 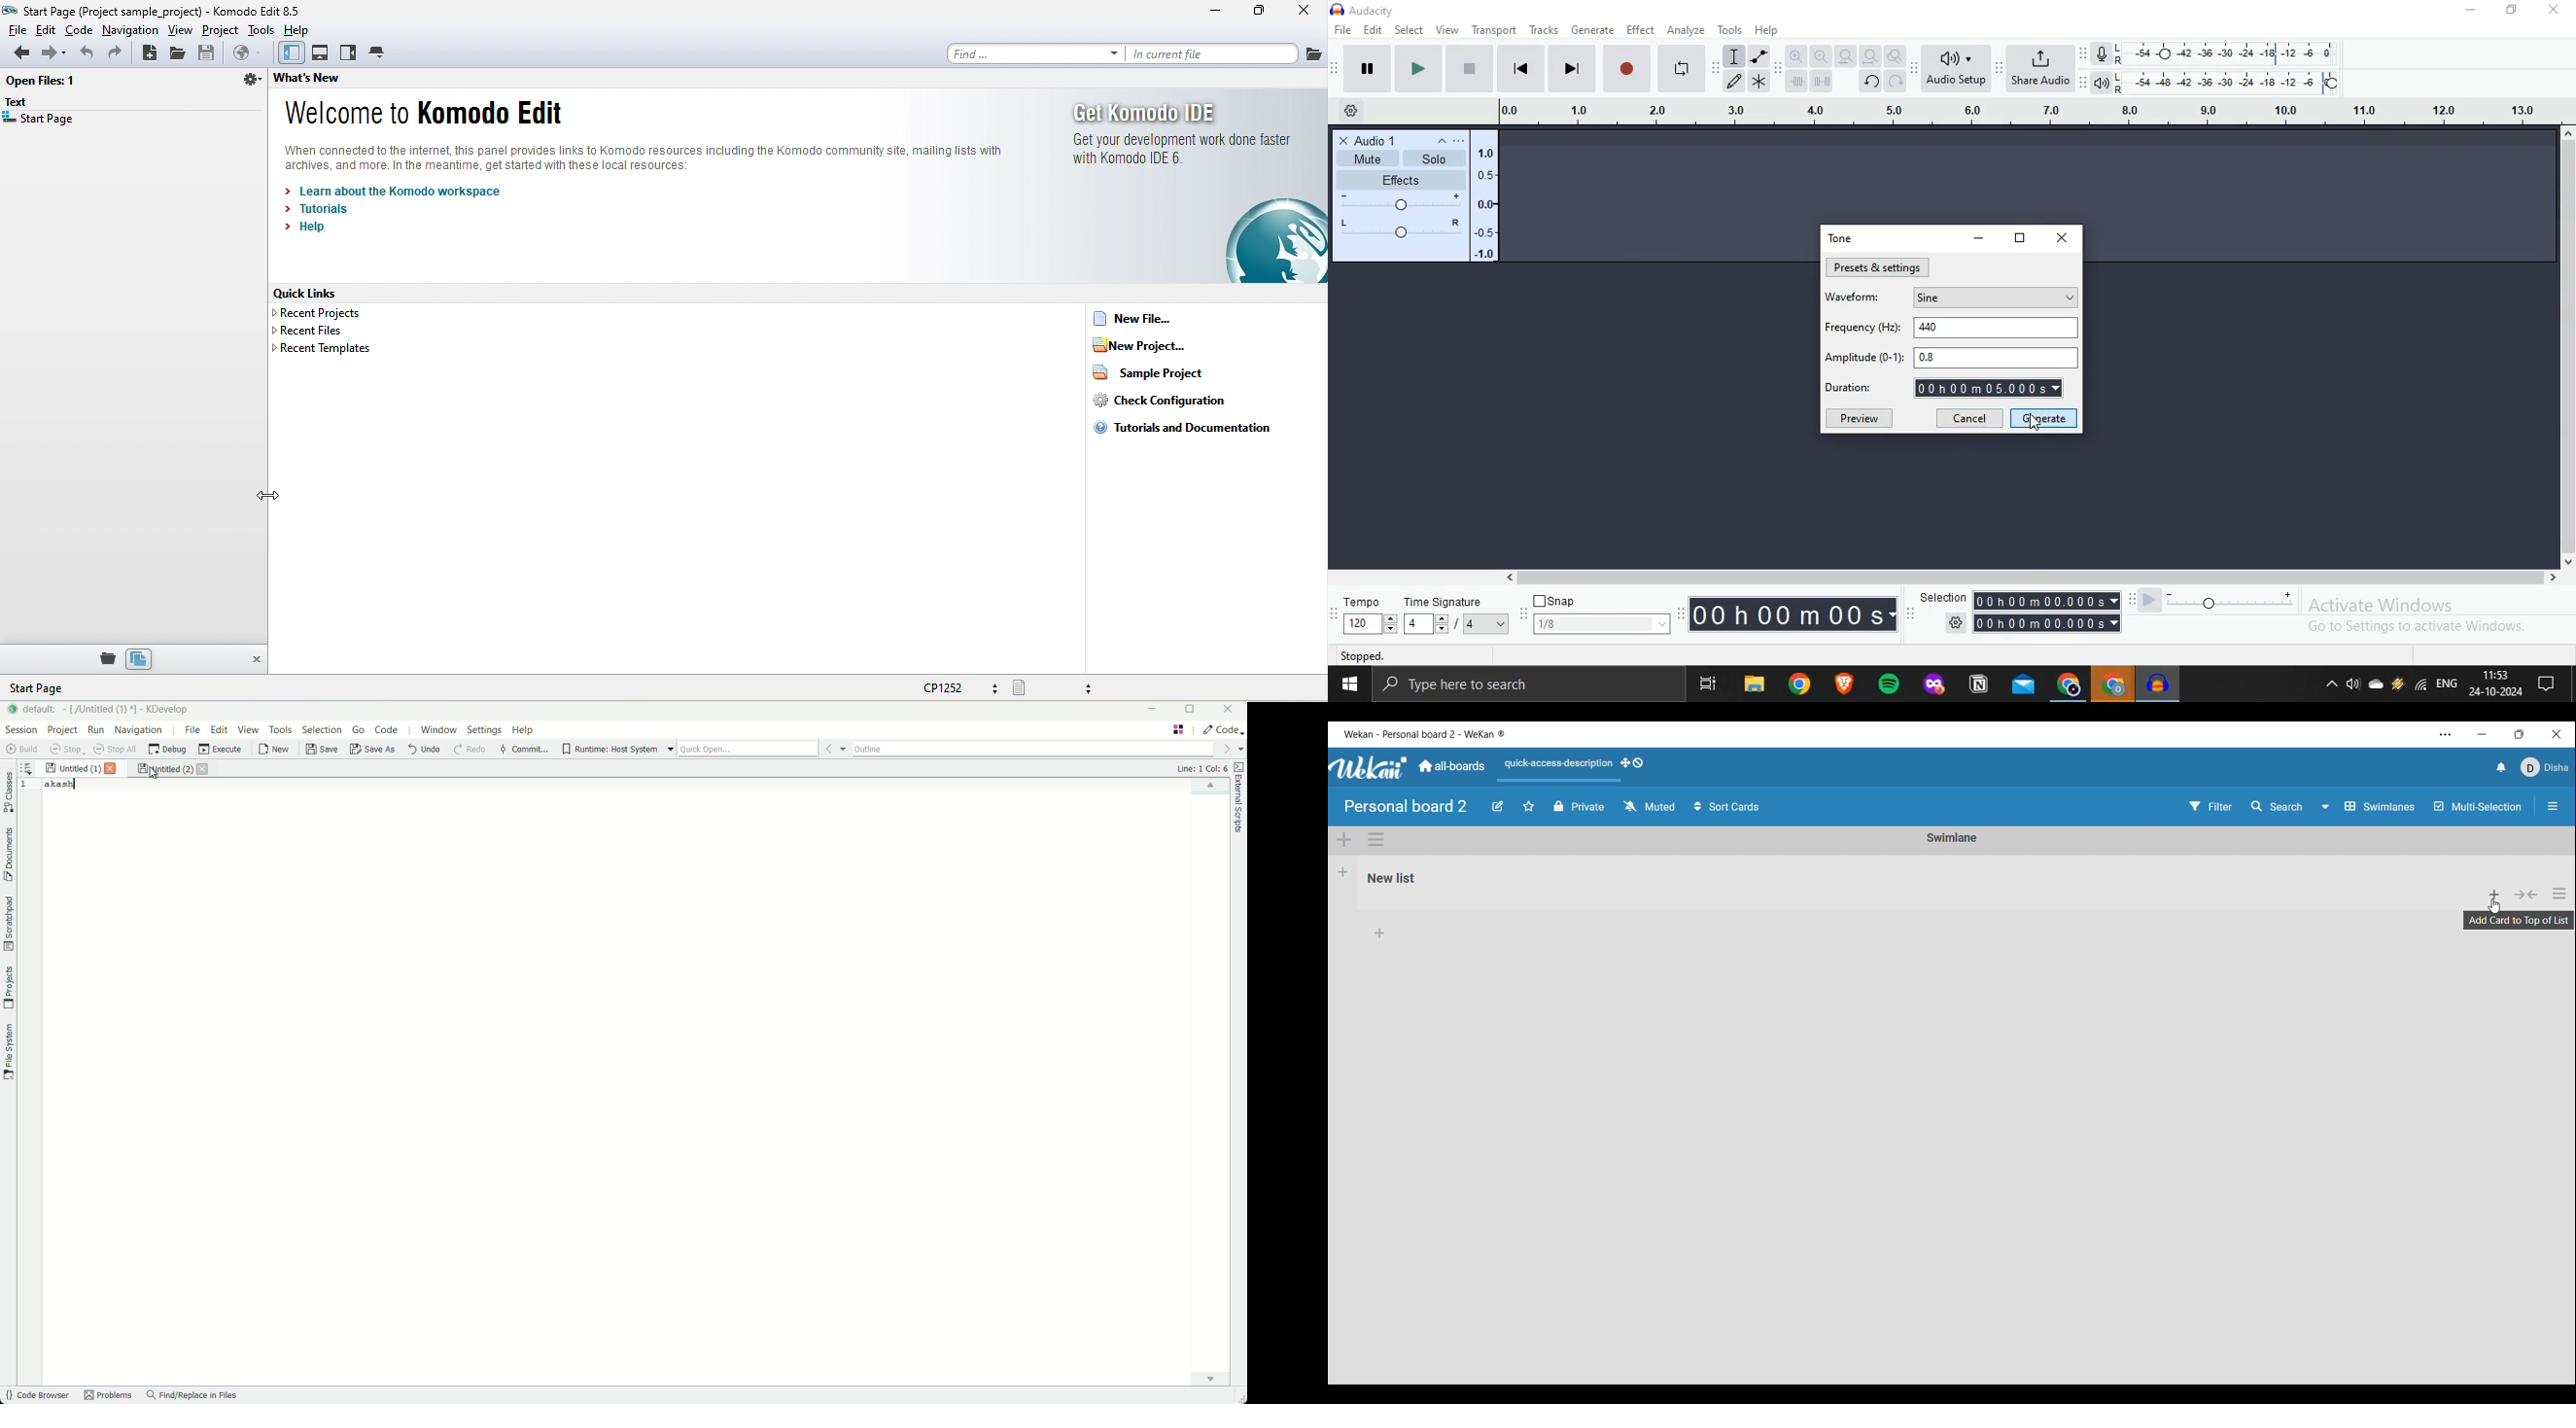 I want to click on Settings, so click(x=2029, y=623).